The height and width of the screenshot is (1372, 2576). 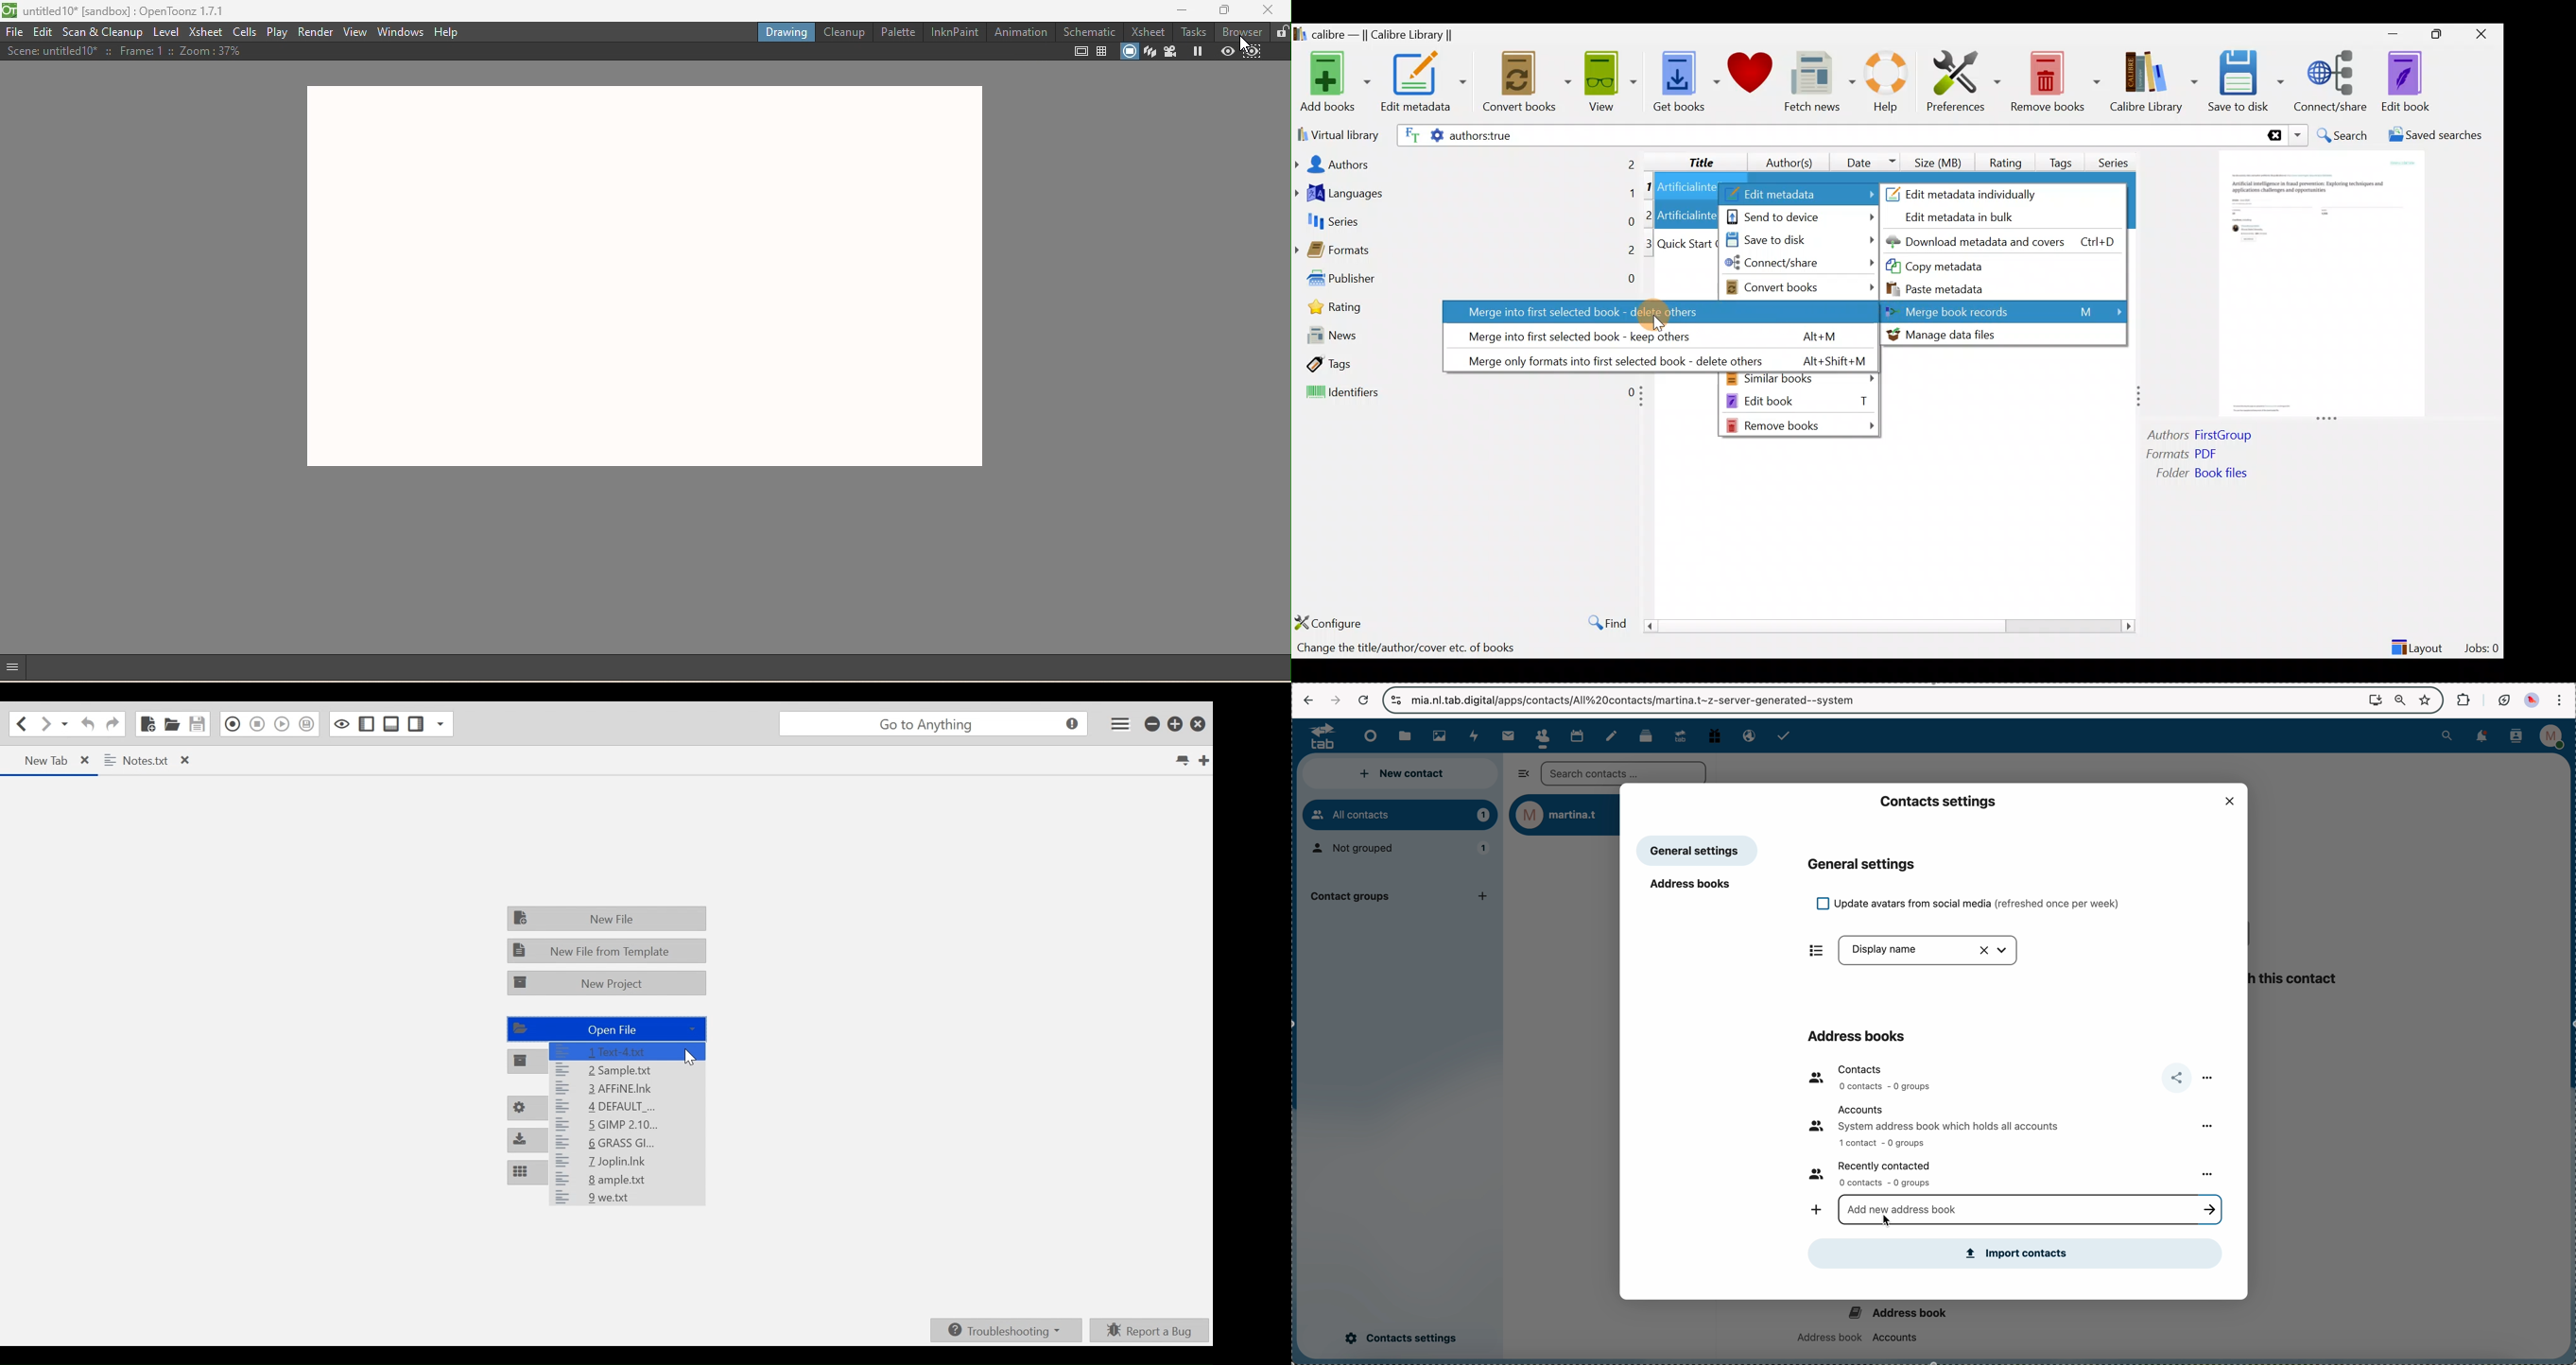 What do you see at coordinates (2205, 1125) in the screenshot?
I see `more options` at bounding box center [2205, 1125].